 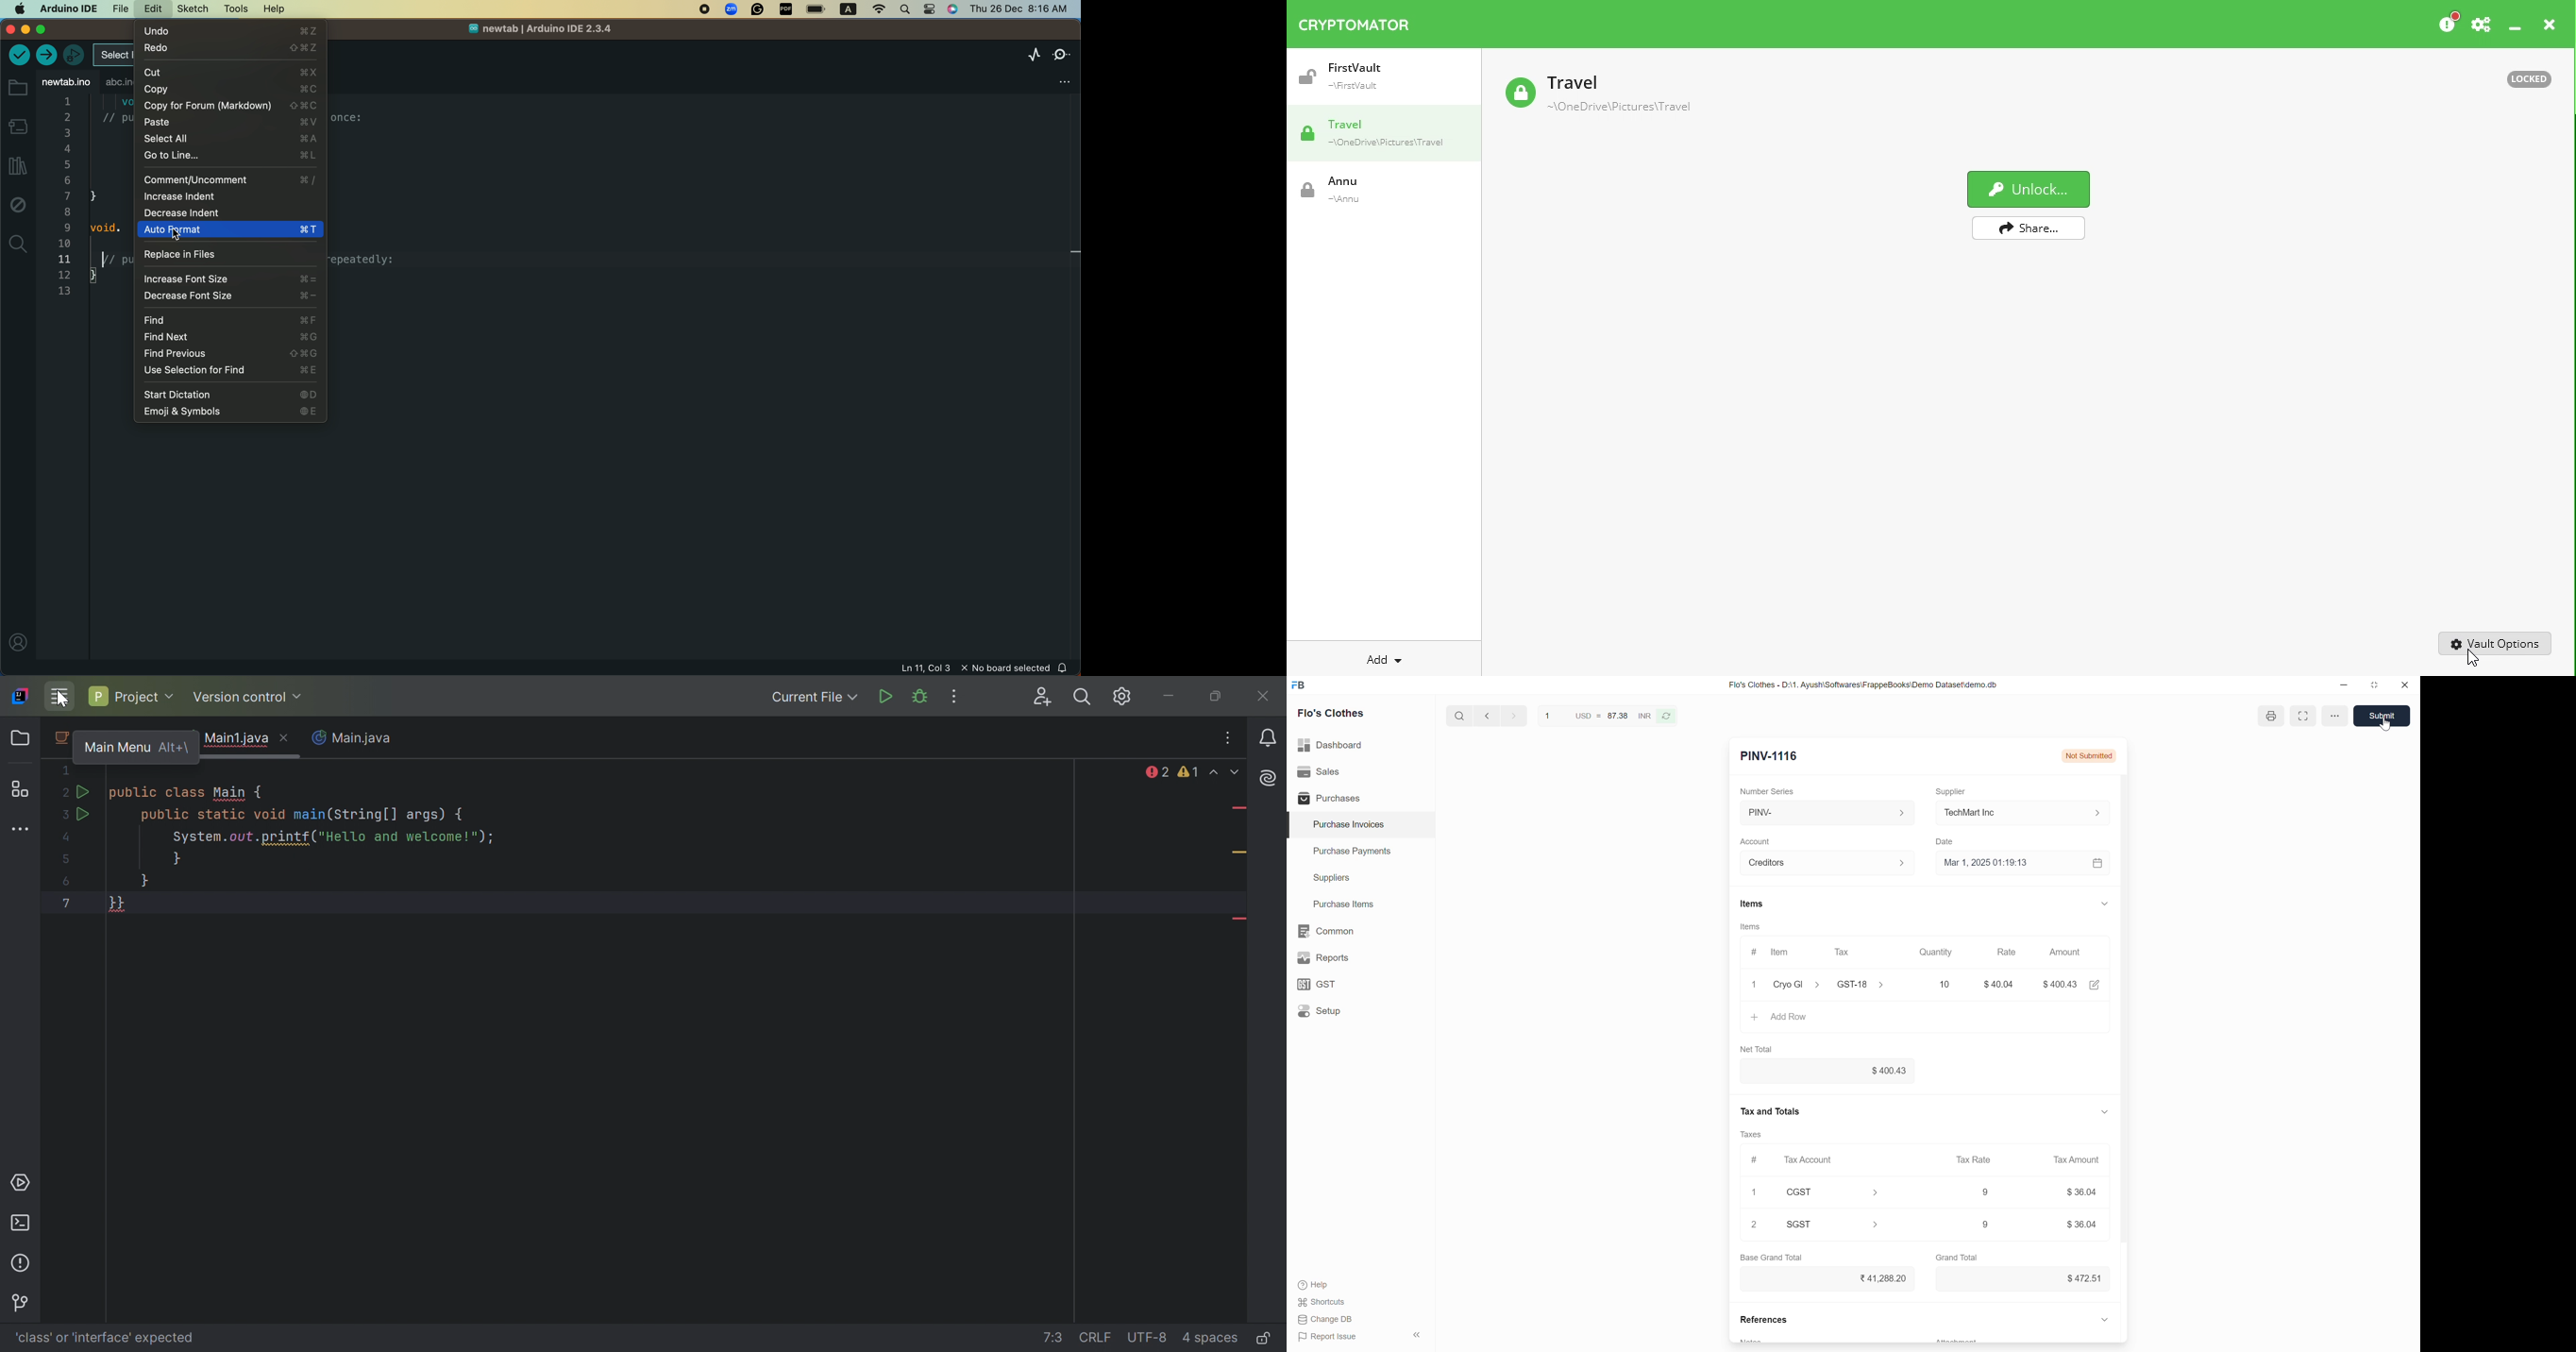 What do you see at coordinates (2104, 903) in the screenshot?
I see `expand` at bounding box center [2104, 903].